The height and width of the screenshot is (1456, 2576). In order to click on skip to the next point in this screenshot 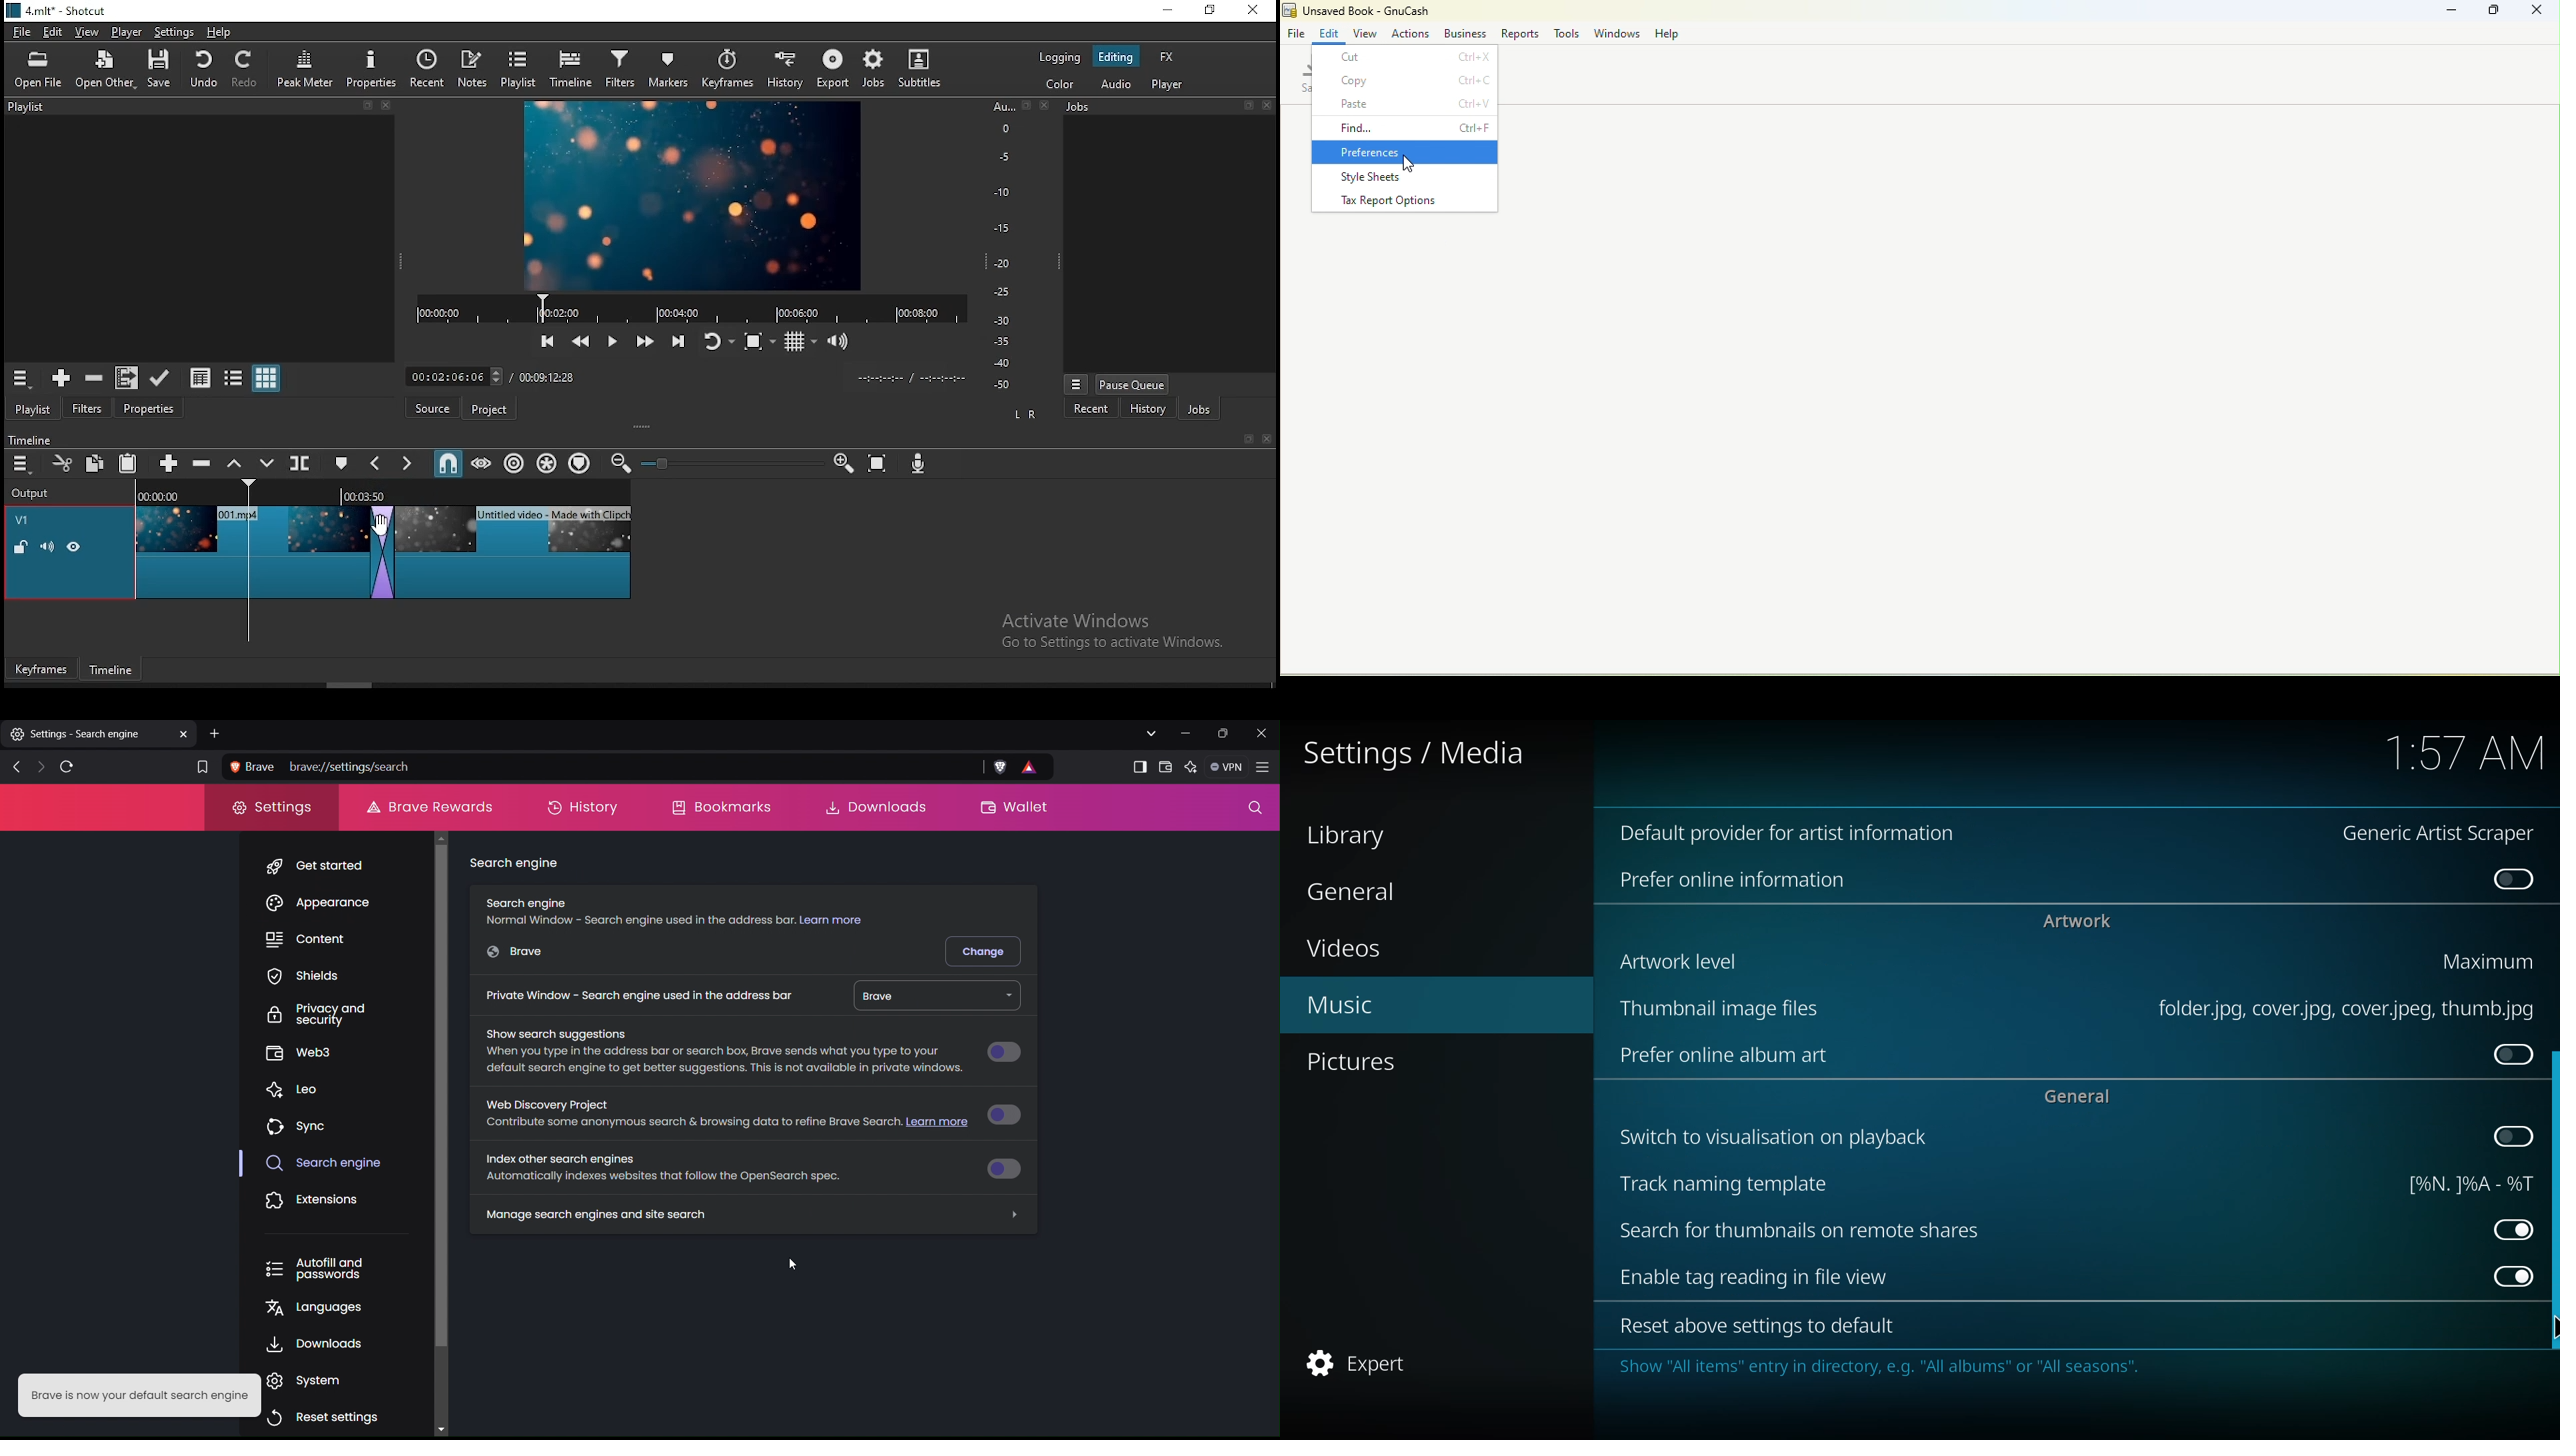, I will do `click(679, 342)`.